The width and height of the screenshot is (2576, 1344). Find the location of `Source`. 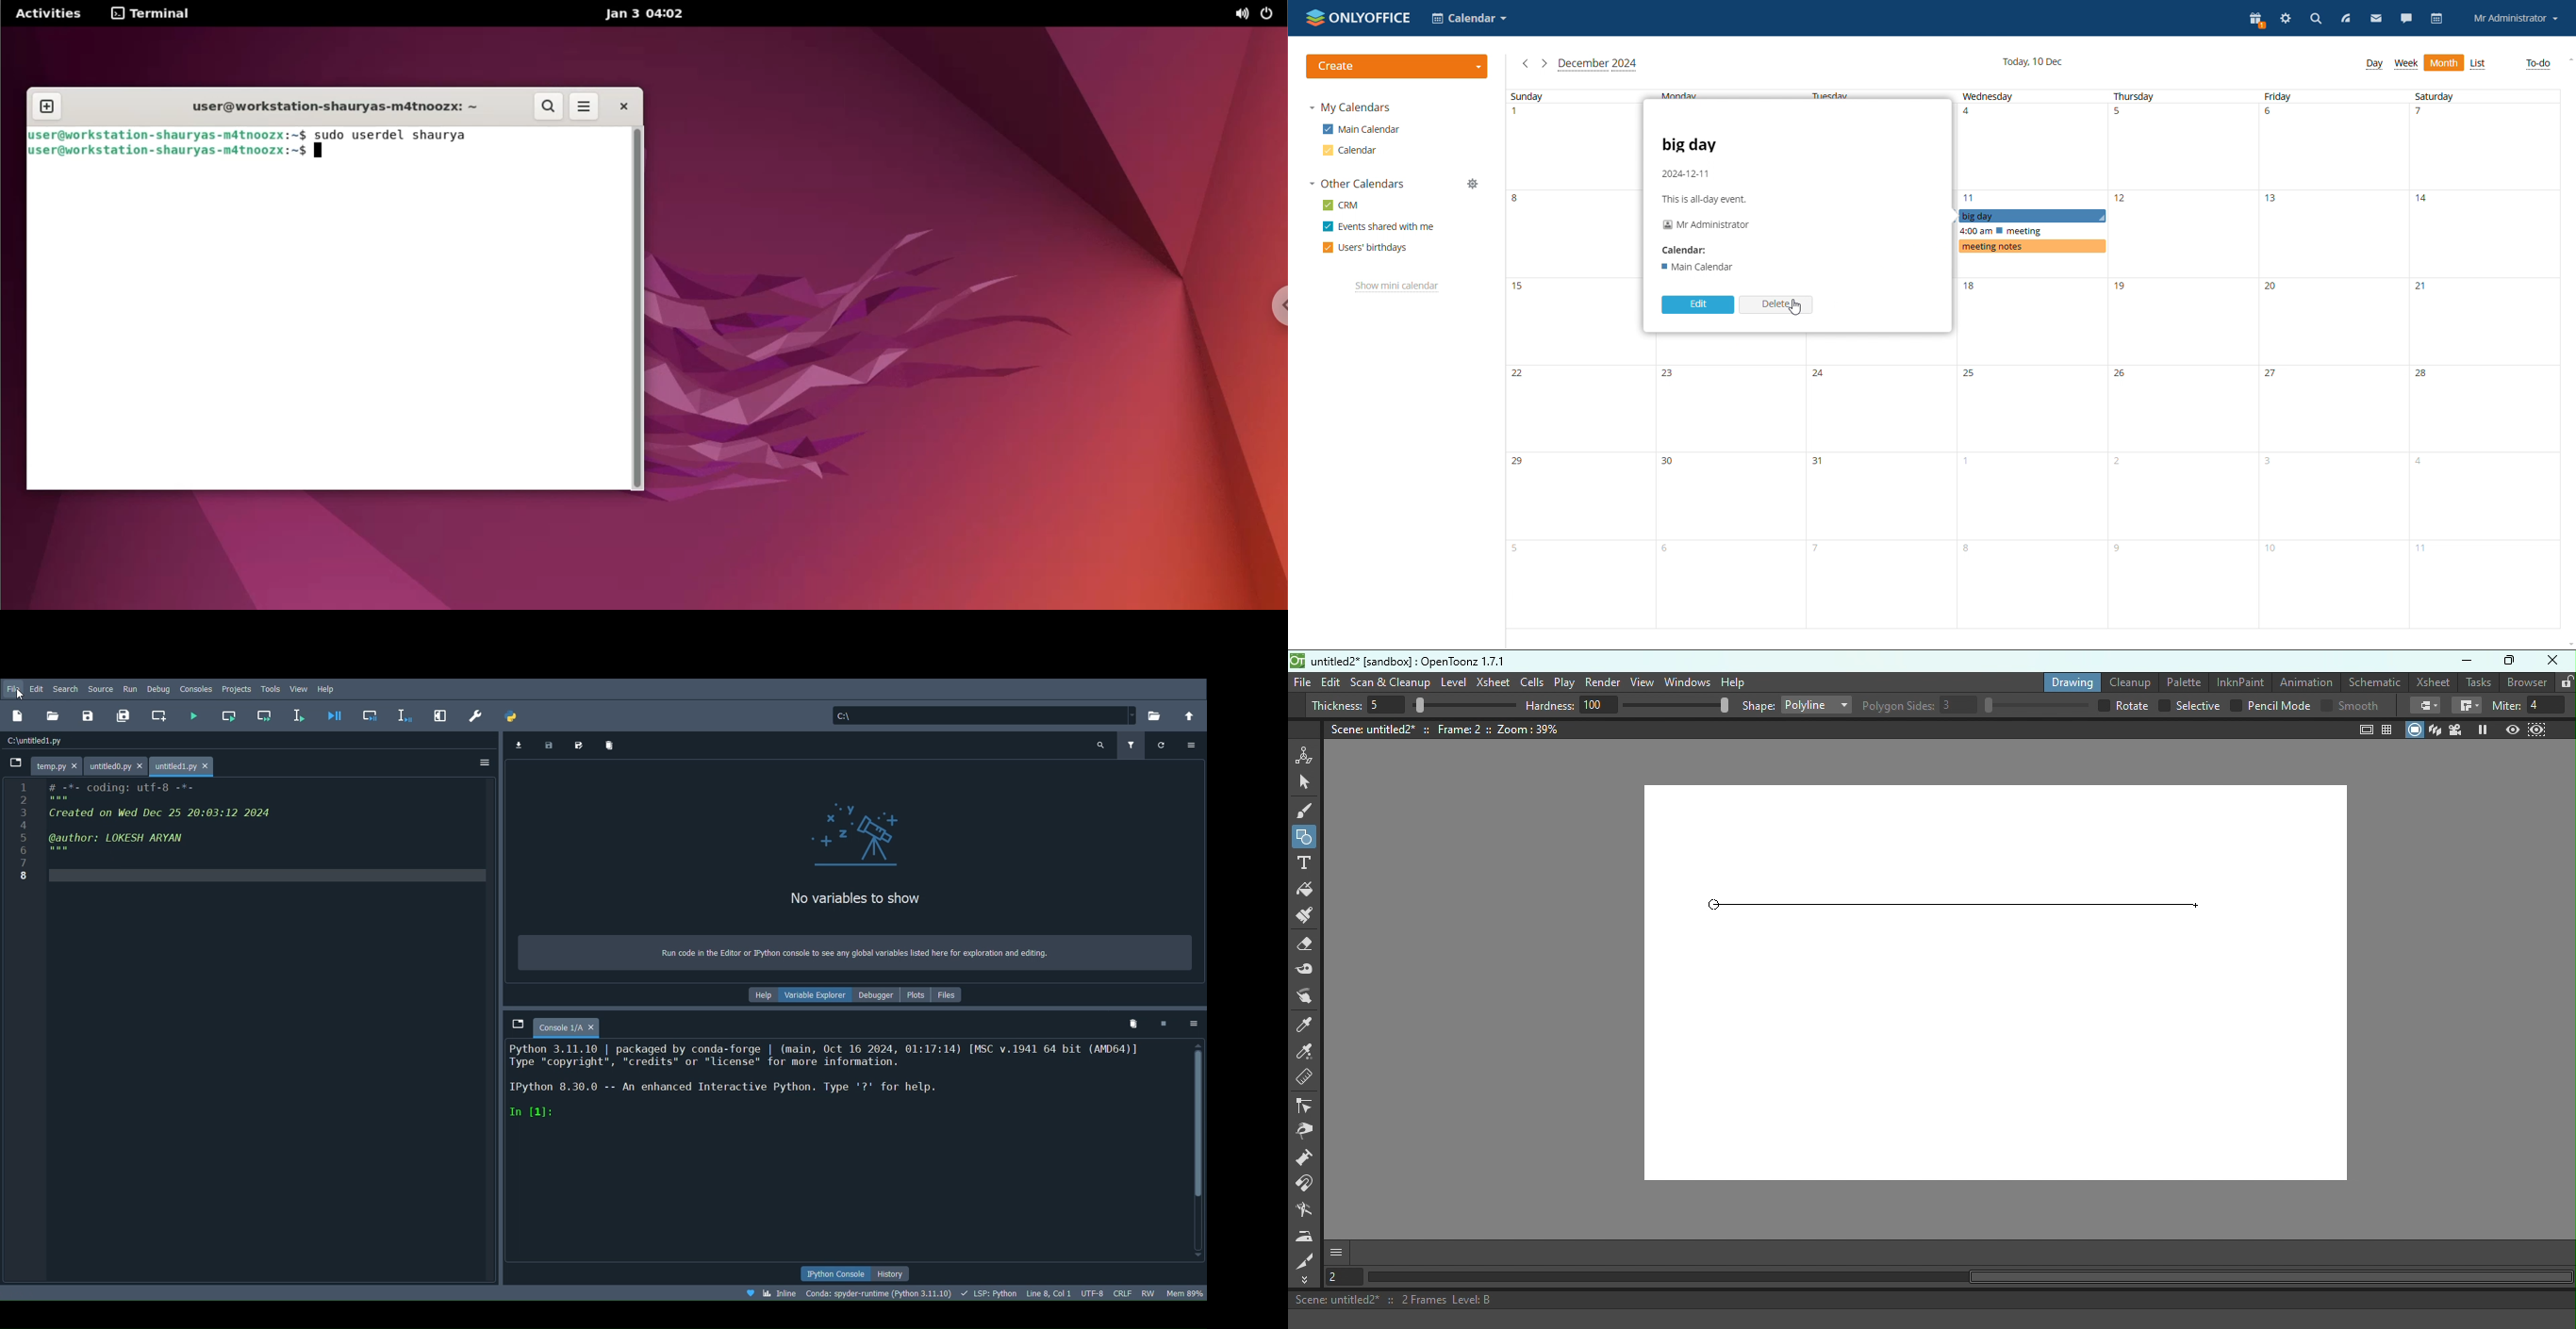

Source is located at coordinates (101, 689).